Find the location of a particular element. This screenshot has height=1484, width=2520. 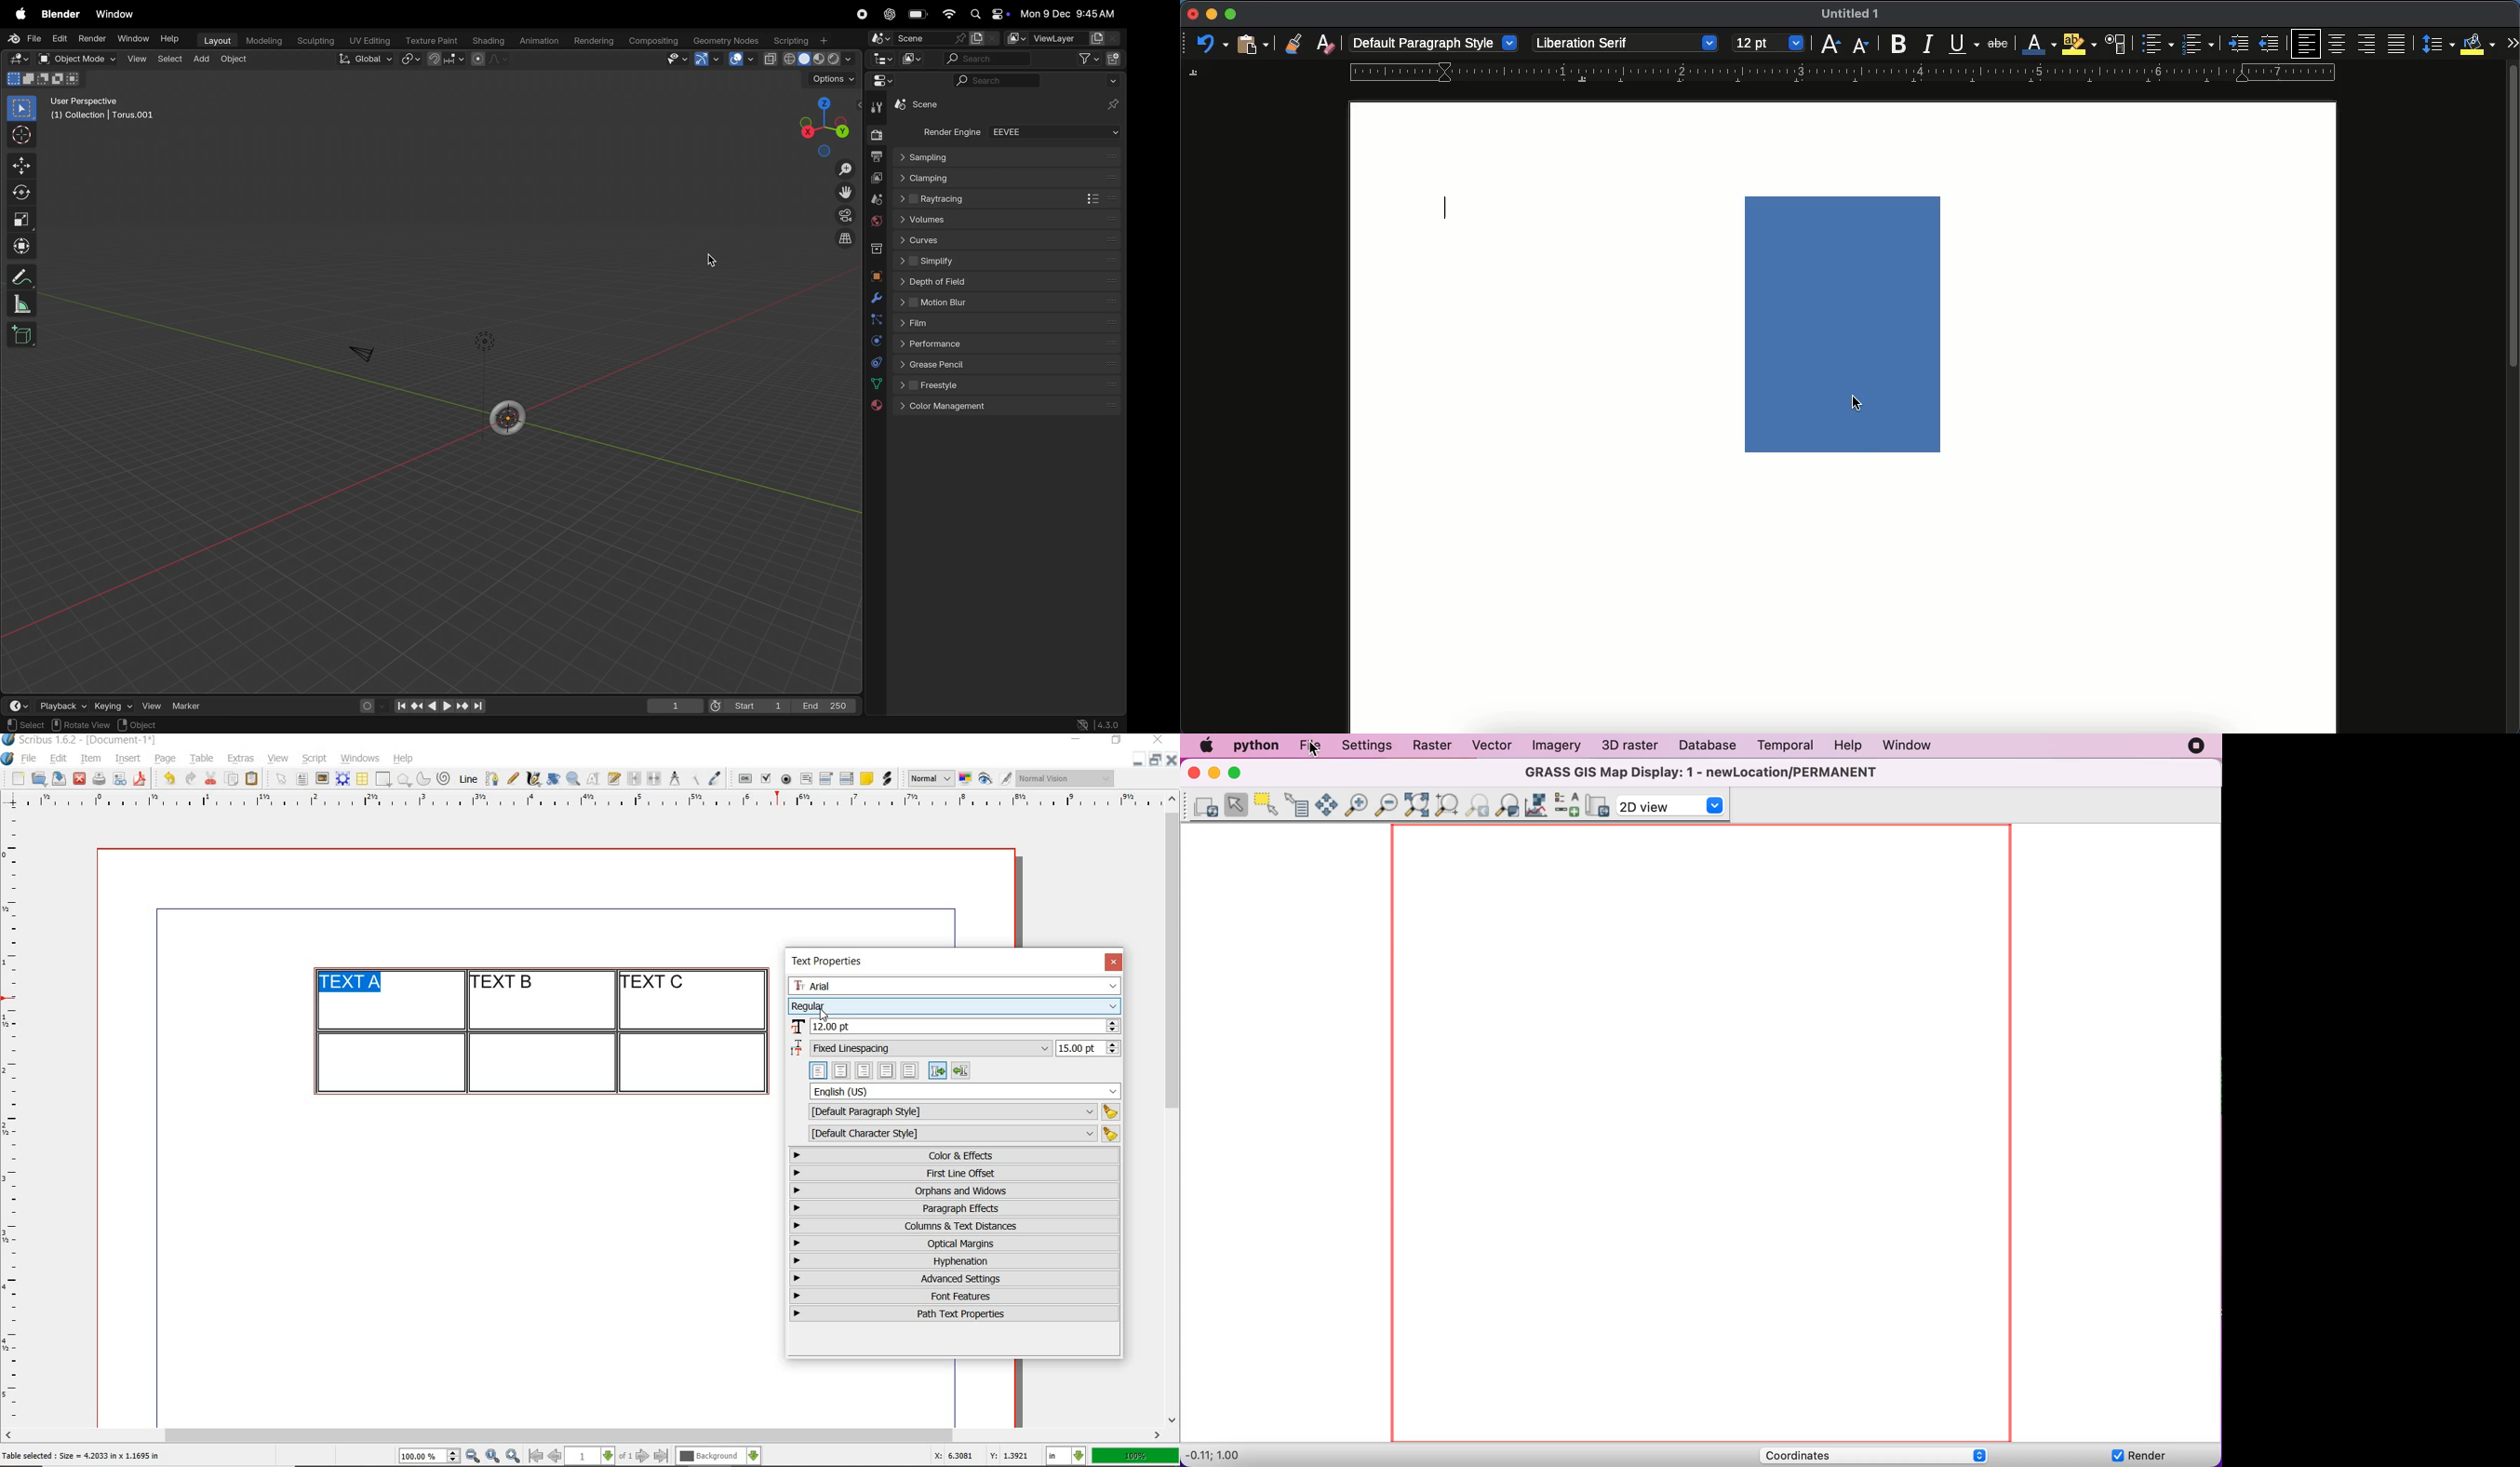

freehand line is located at coordinates (513, 778).